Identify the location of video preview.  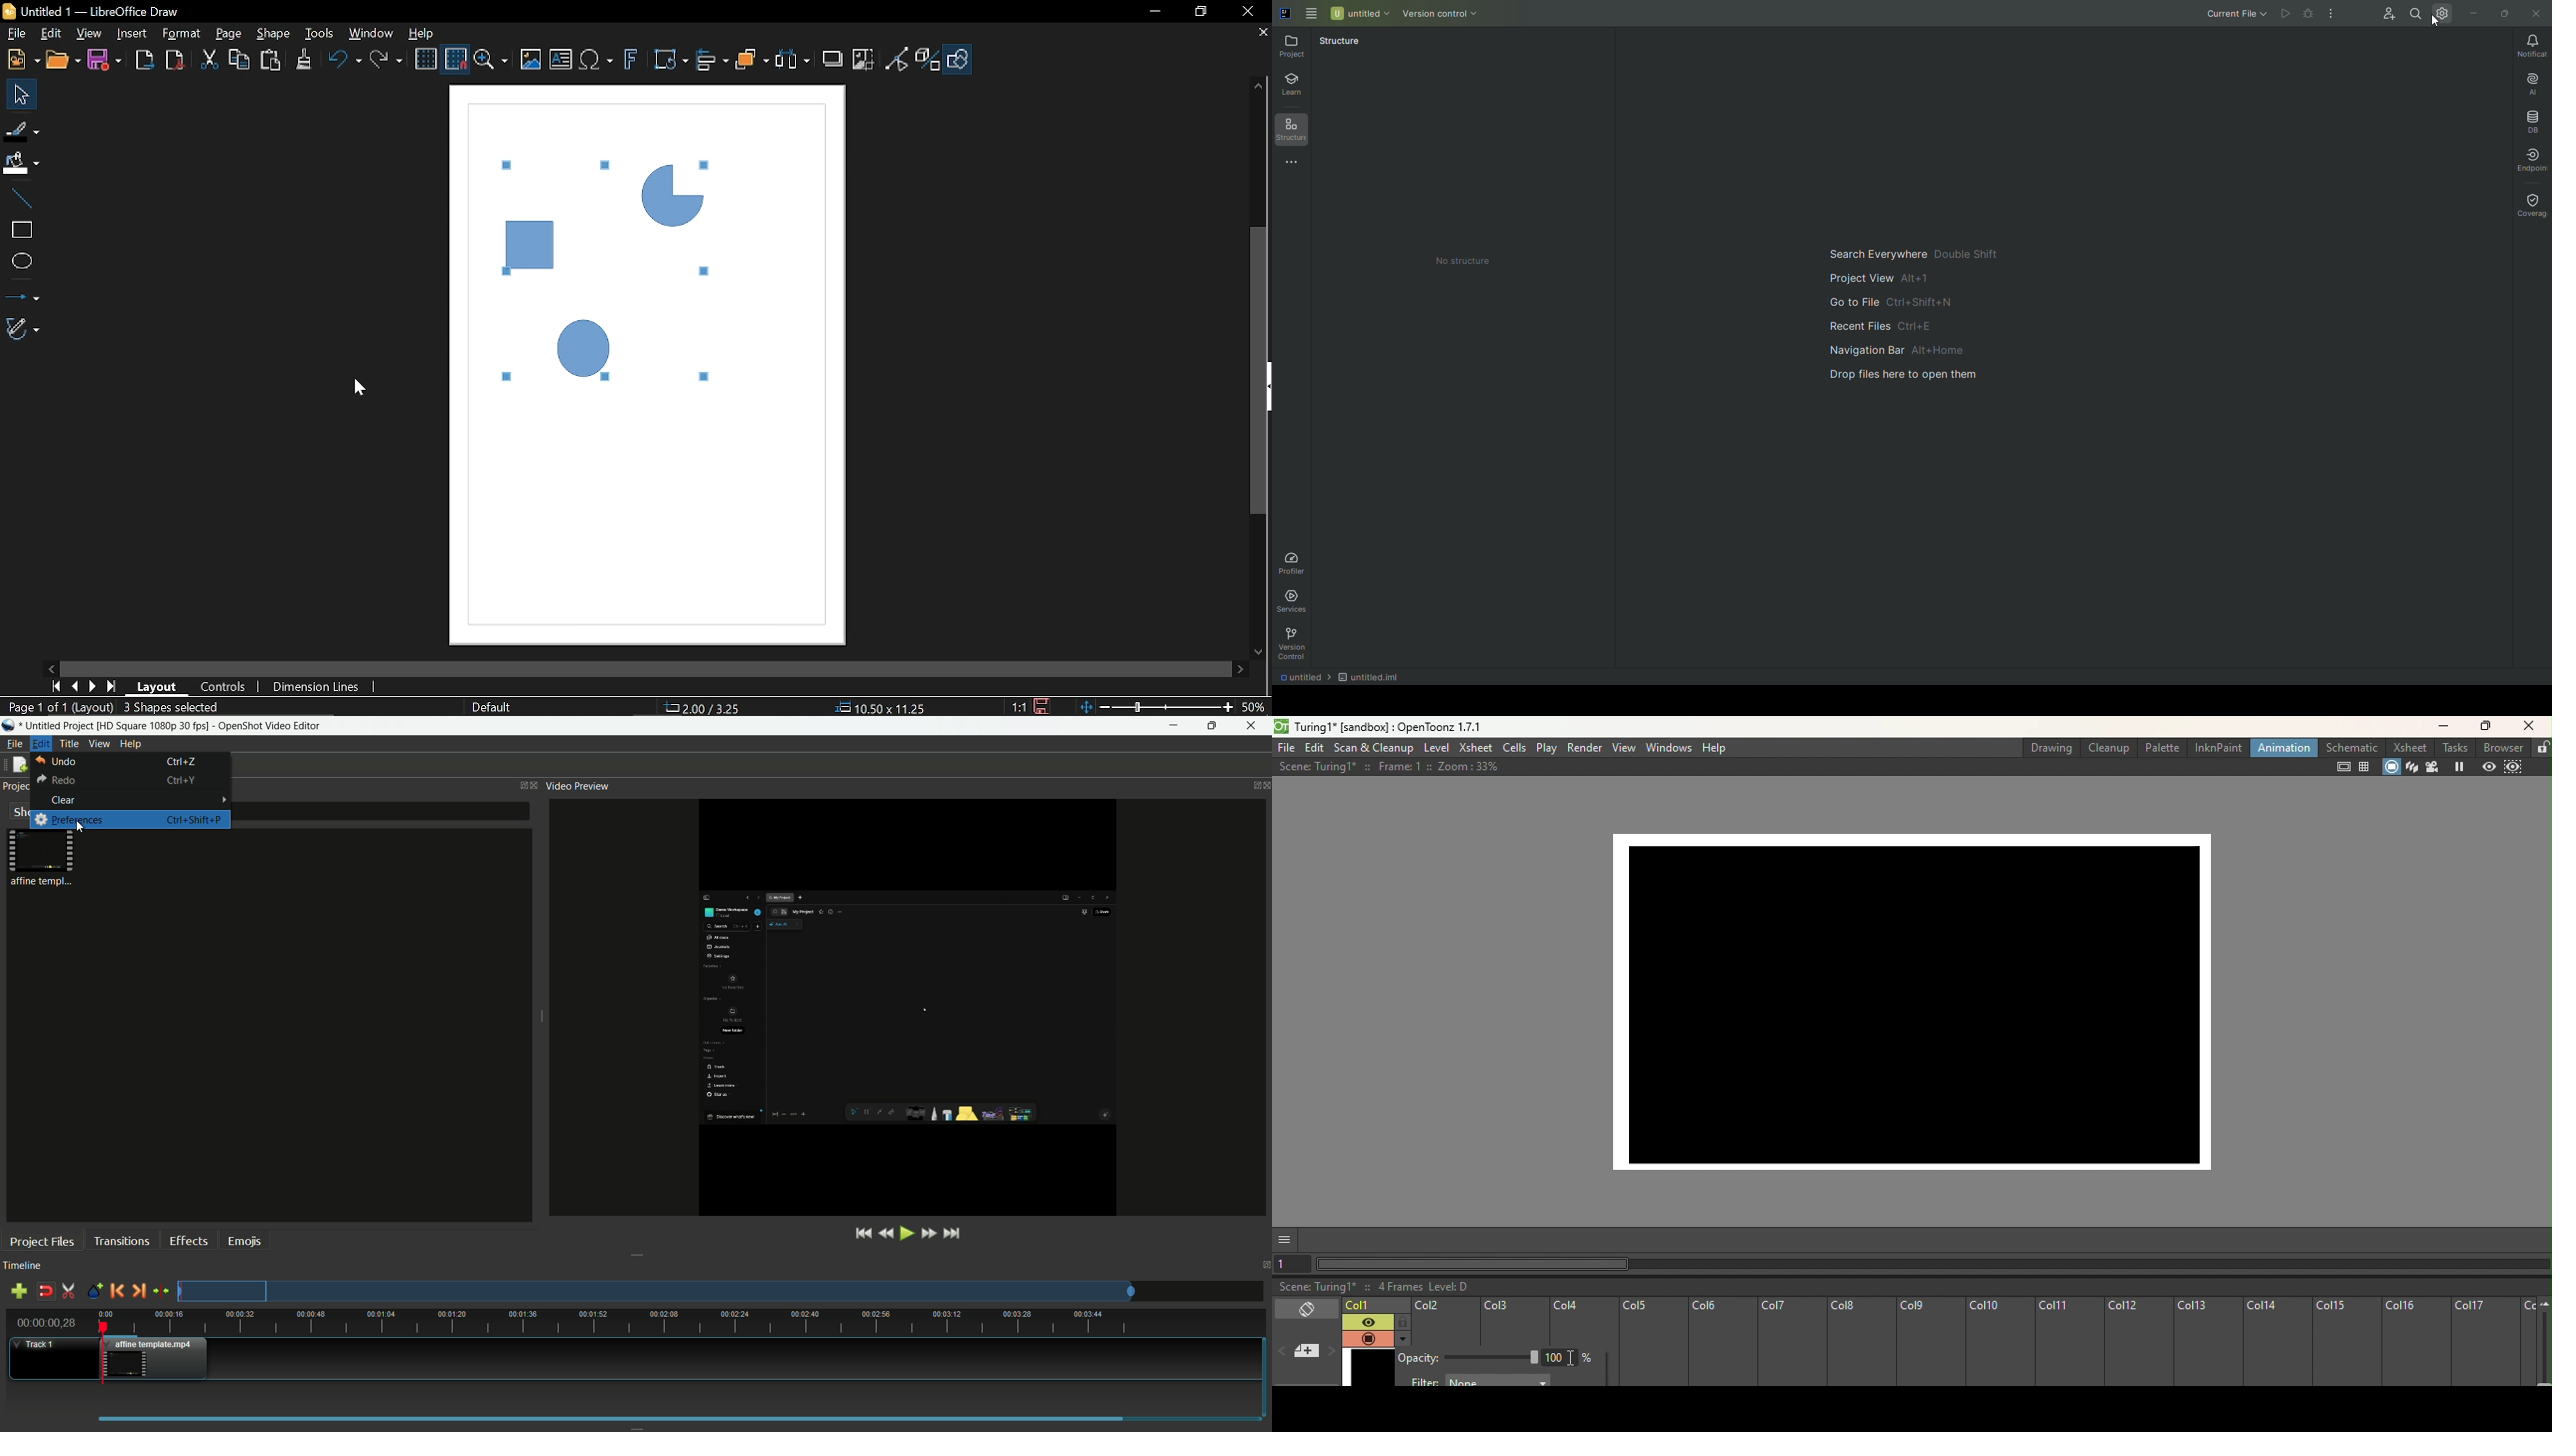
(904, 1006).